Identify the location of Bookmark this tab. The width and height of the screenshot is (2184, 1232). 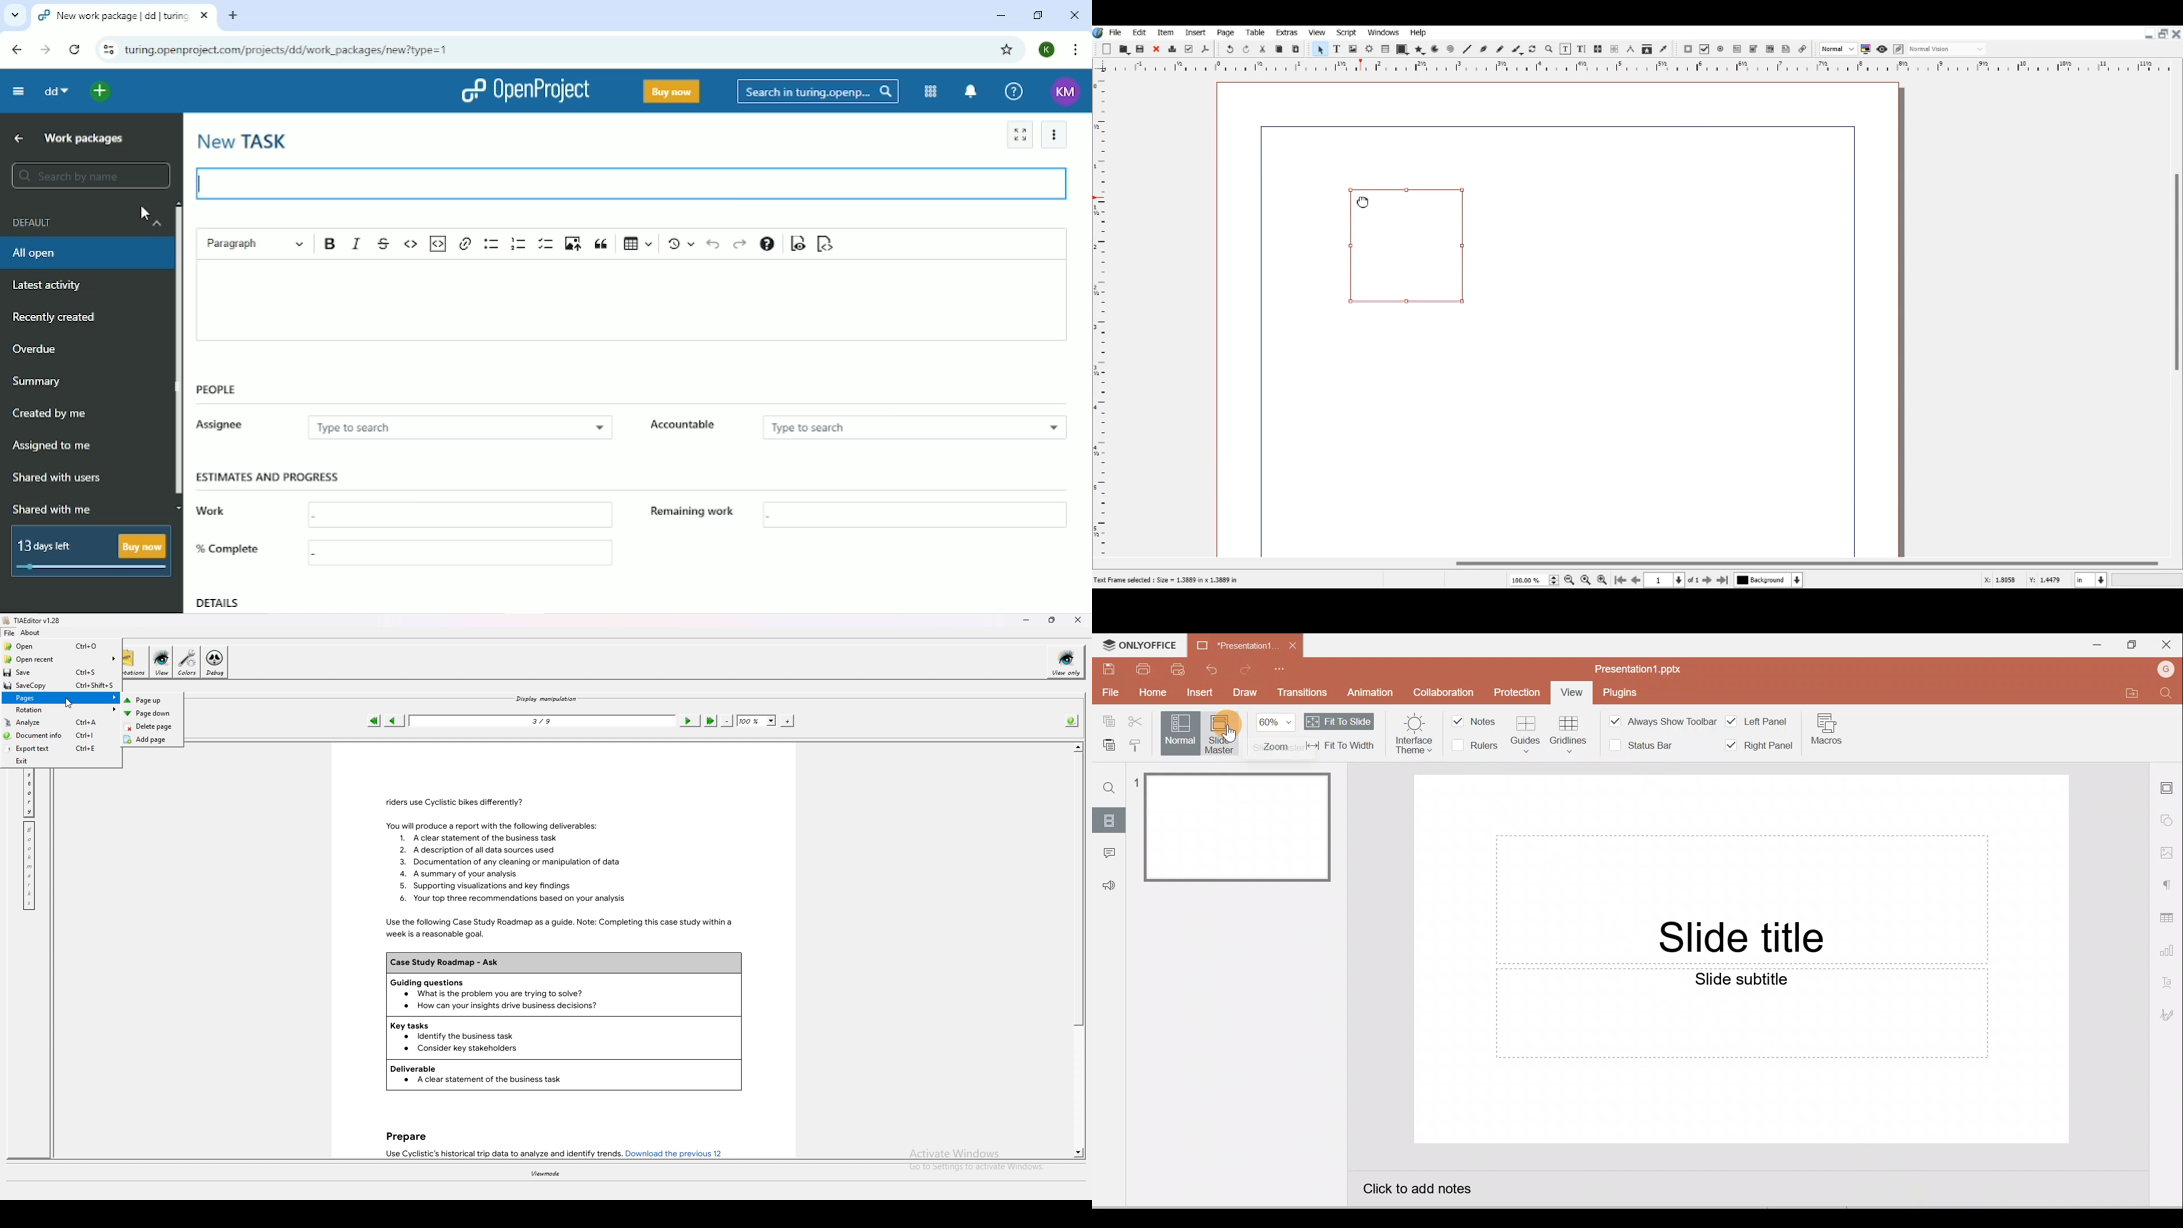
(1007, 50).